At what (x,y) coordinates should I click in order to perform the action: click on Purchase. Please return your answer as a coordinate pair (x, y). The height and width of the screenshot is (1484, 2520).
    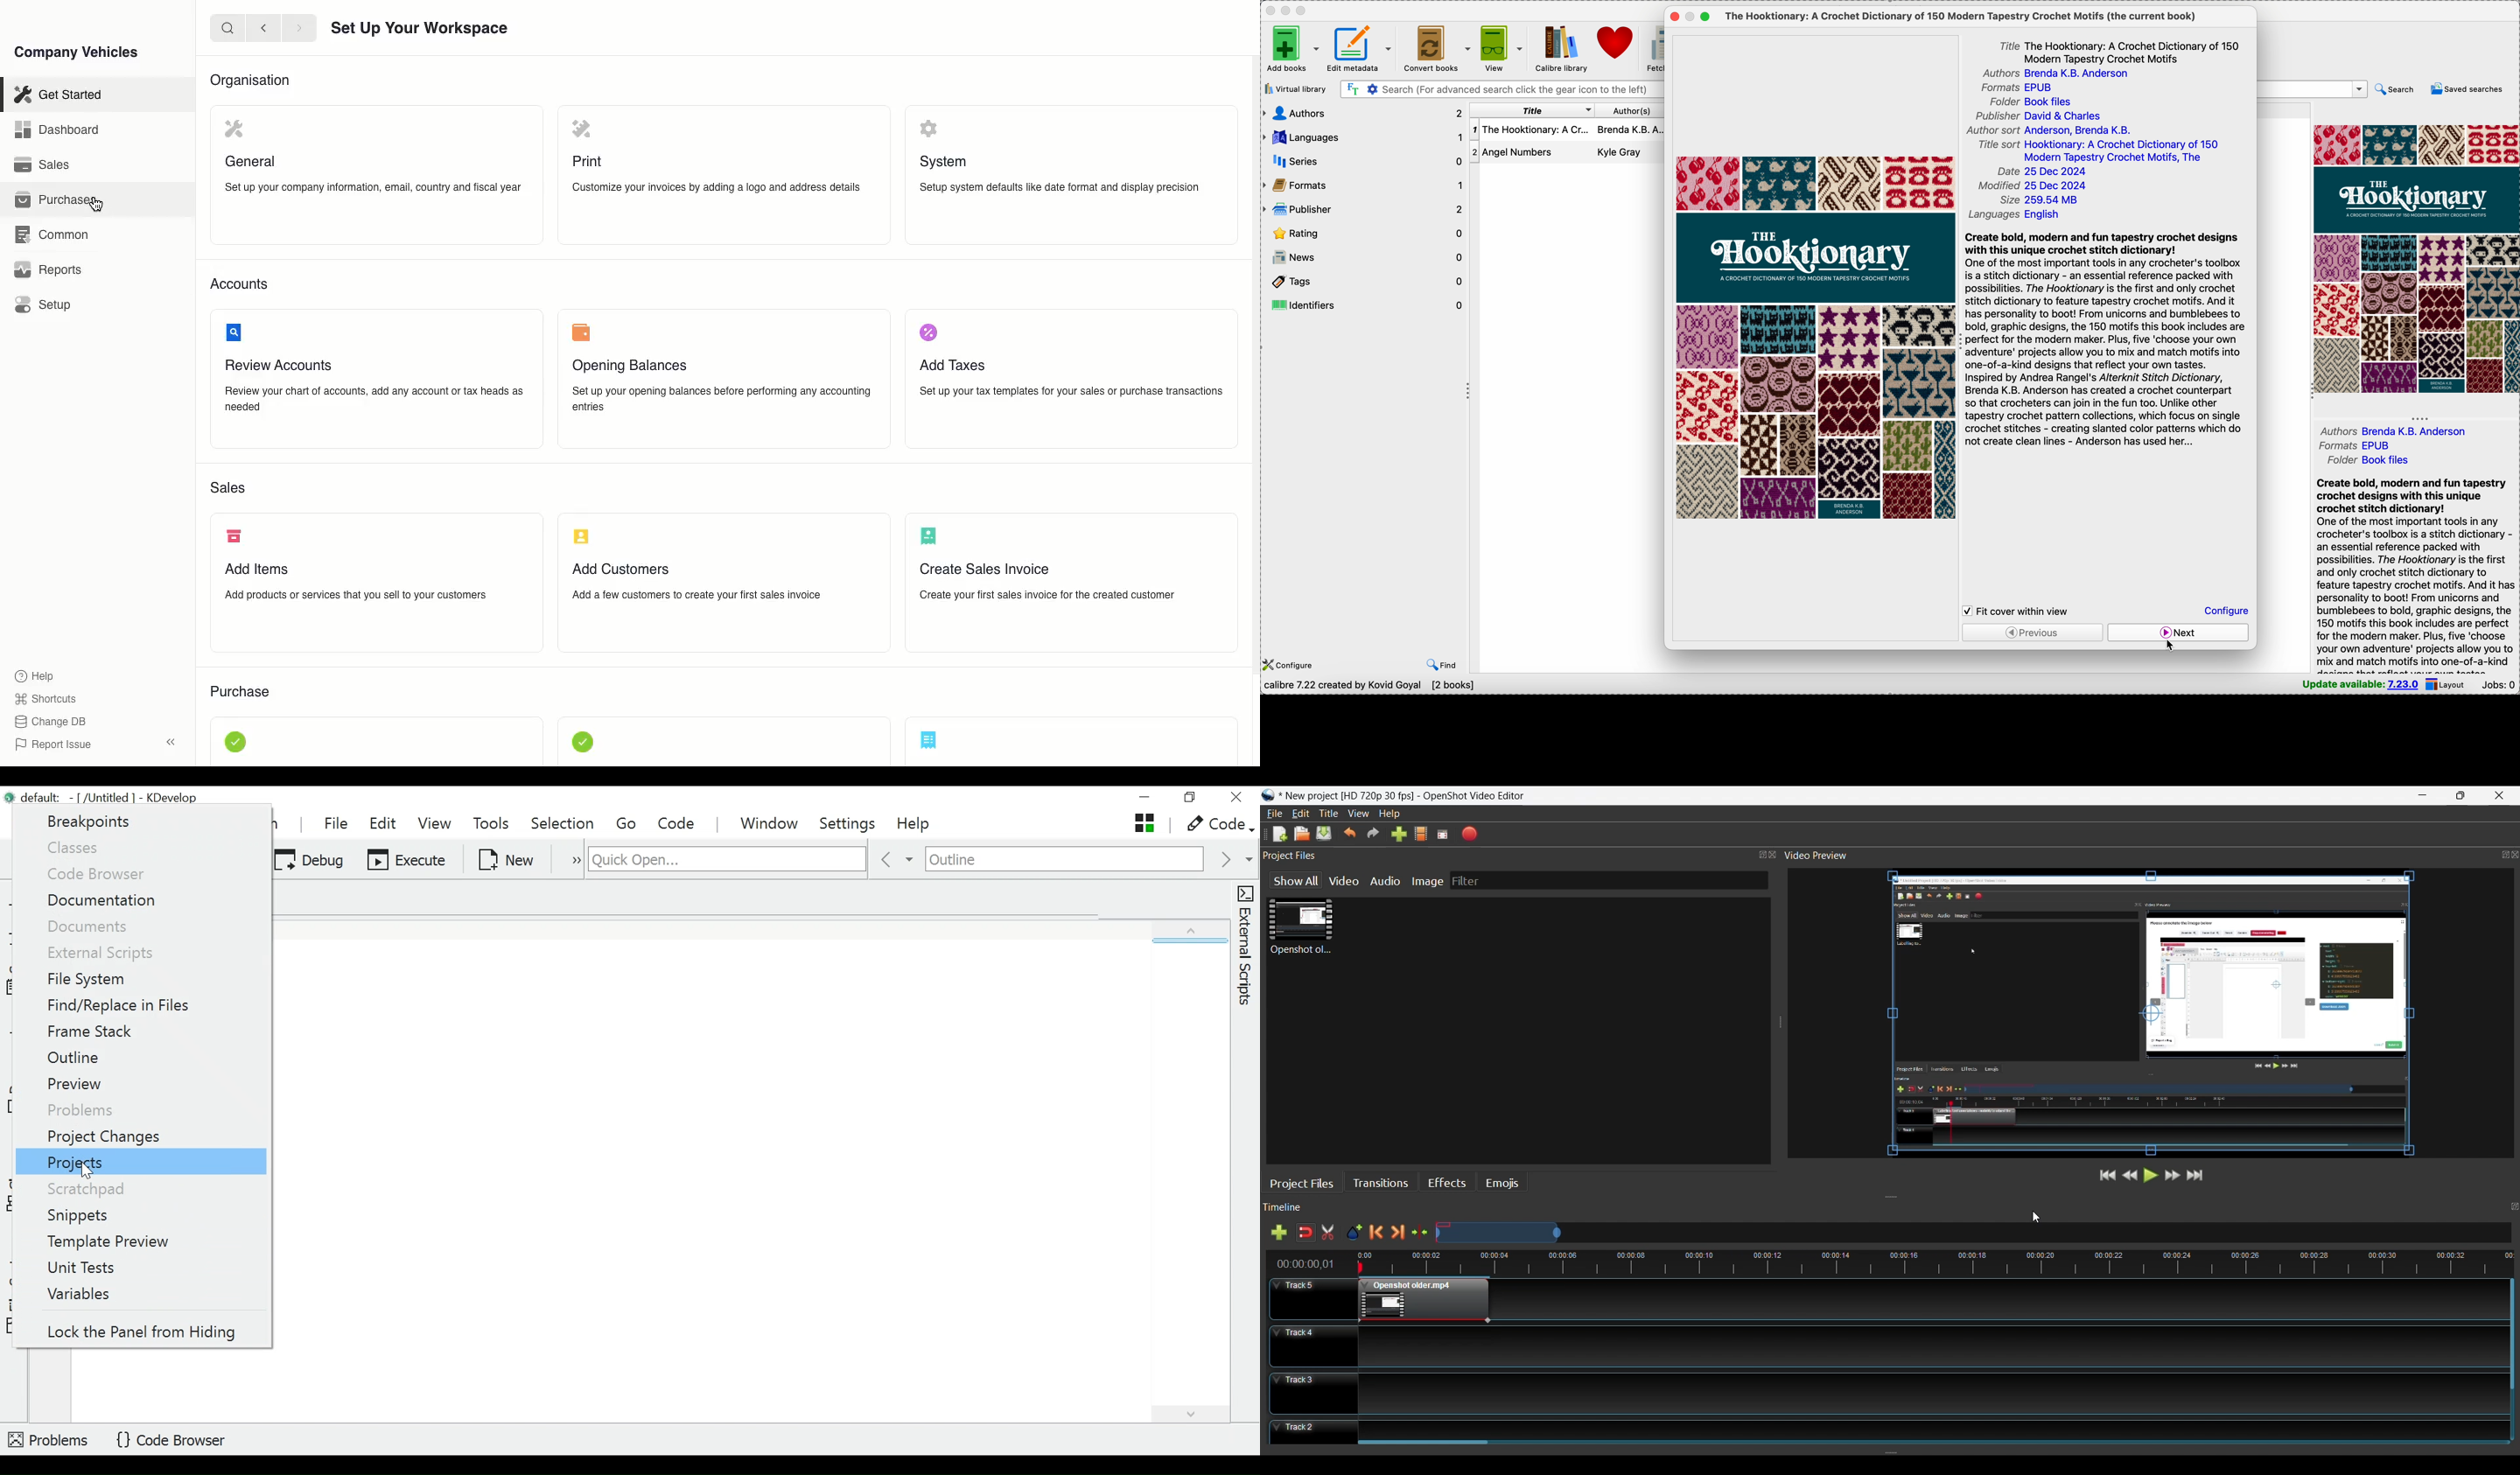
    Looking at the image, I should click on (242, 693).